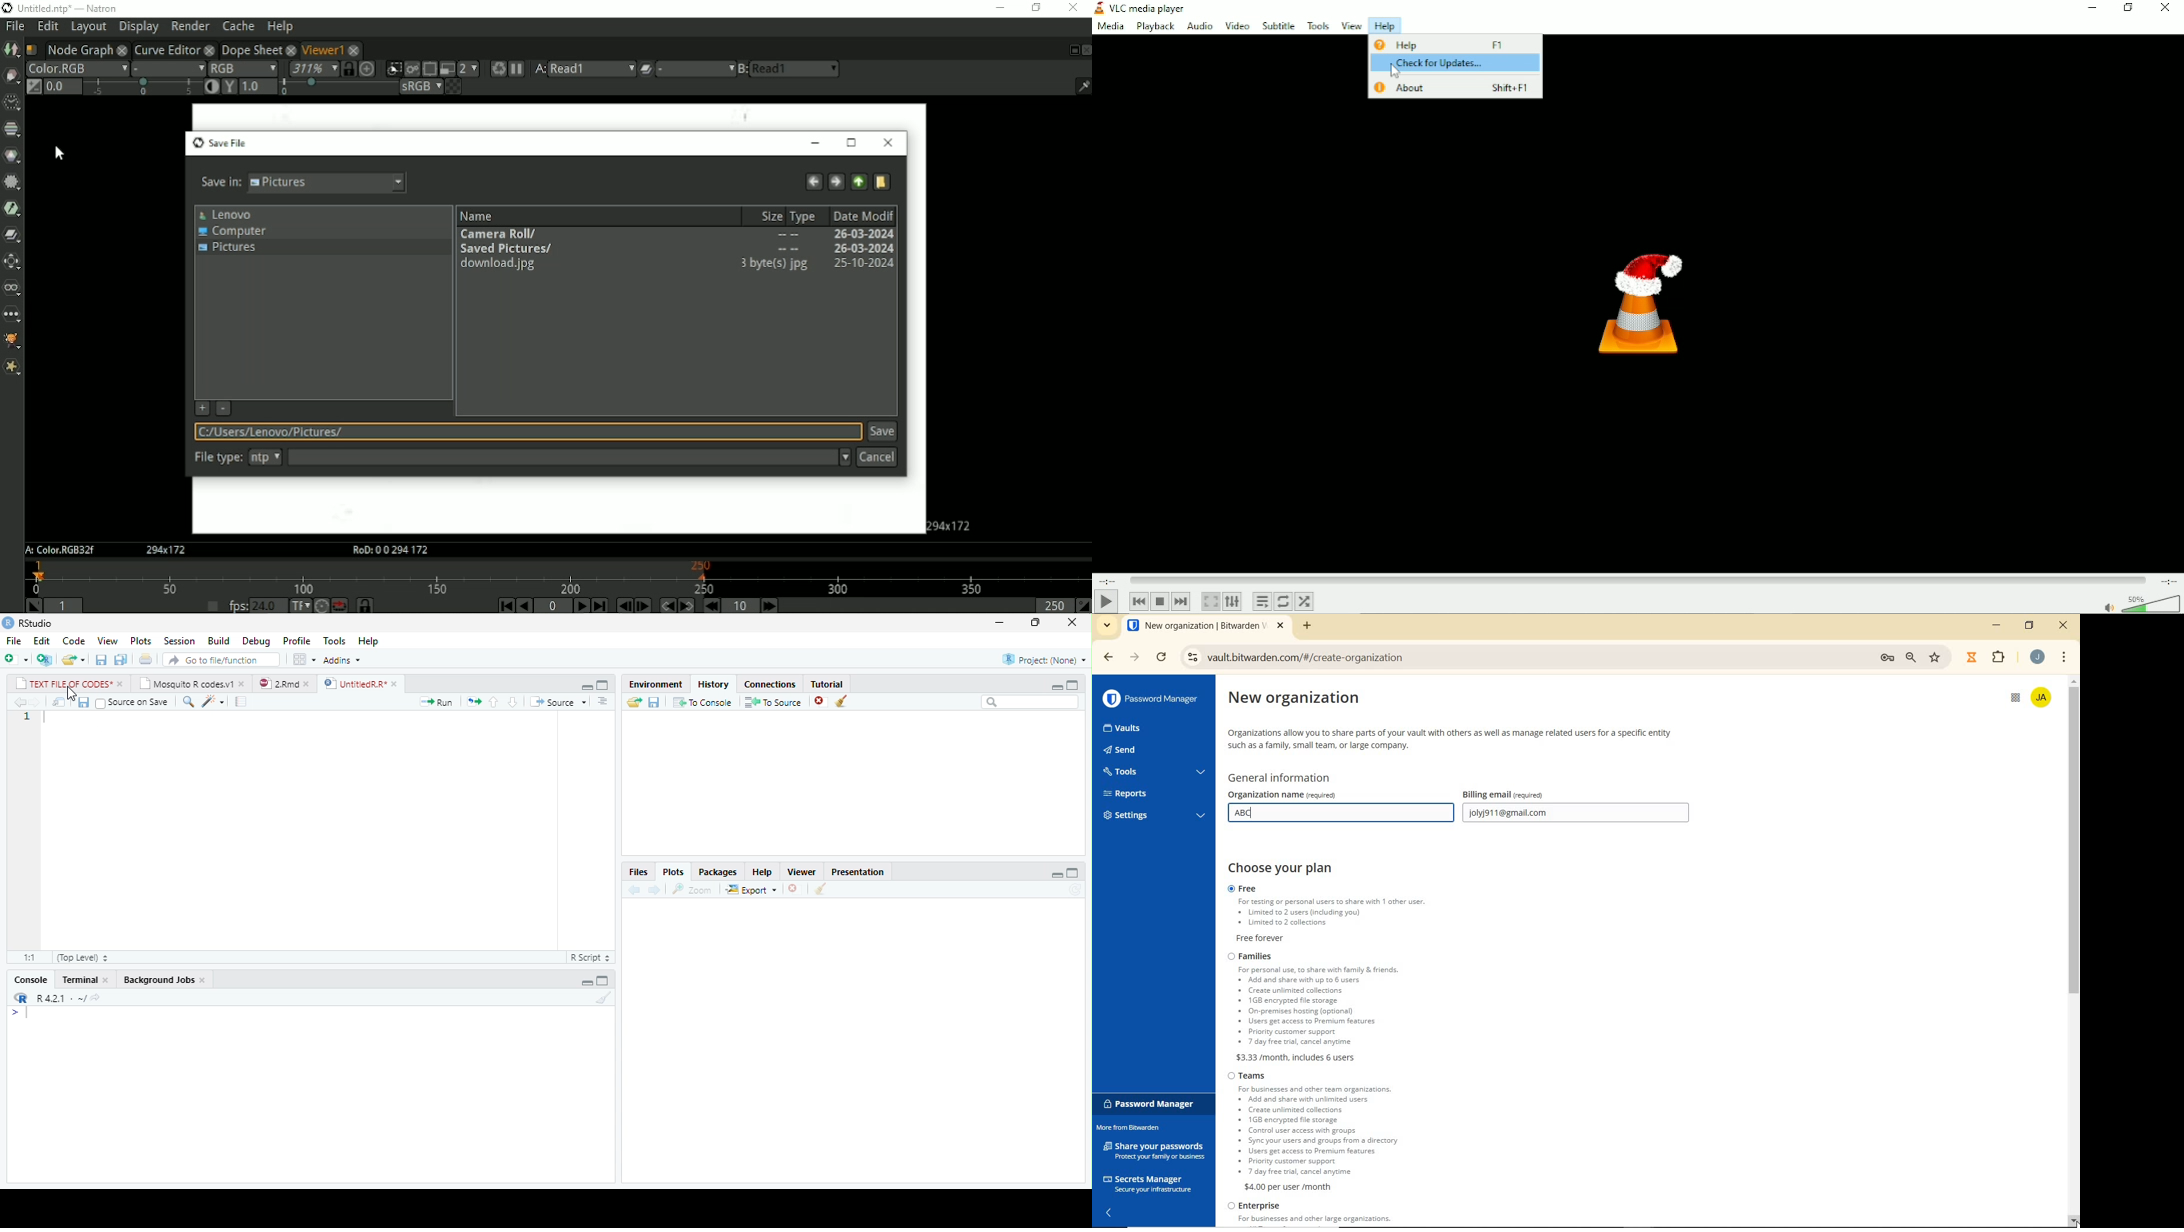 The width and height of the screenshot is (2184, 1232). I want to click on maximize, so click(1073, 872).